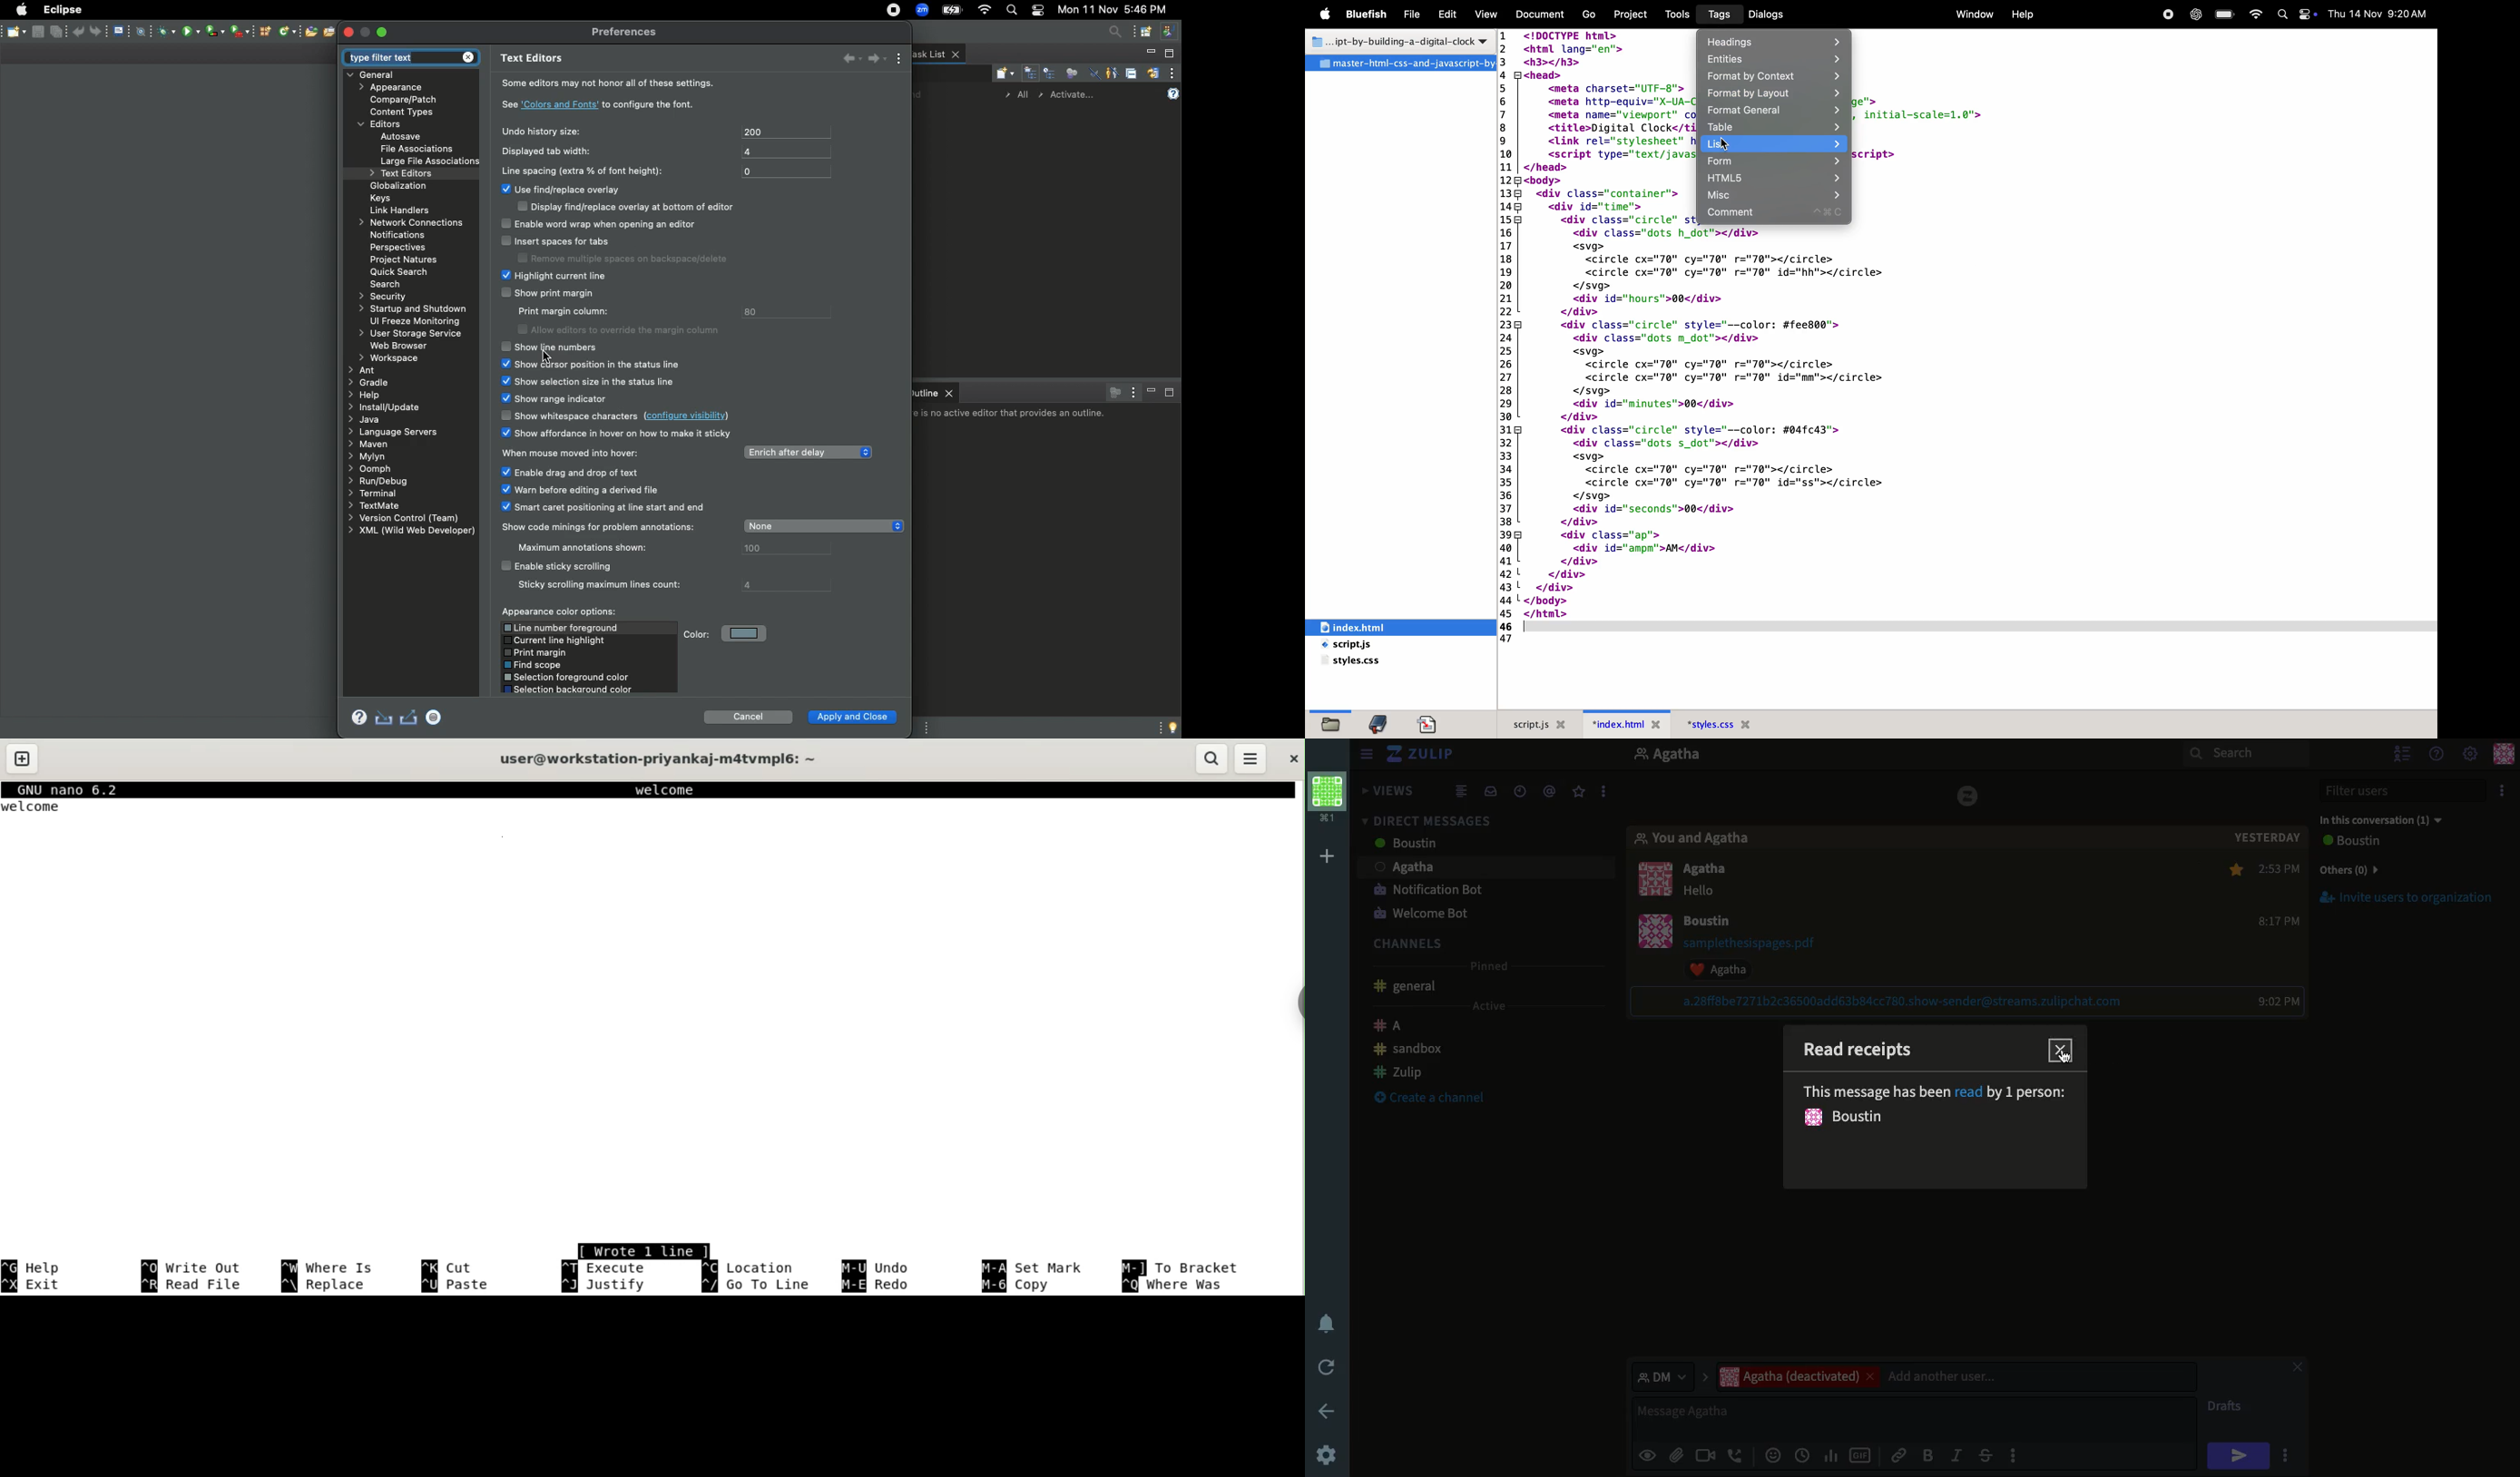 The width and height of the screenshot is (2520, 1484). Describe the element at coordinates (2436, 755) in the screenshot. I see `Help` at that location.